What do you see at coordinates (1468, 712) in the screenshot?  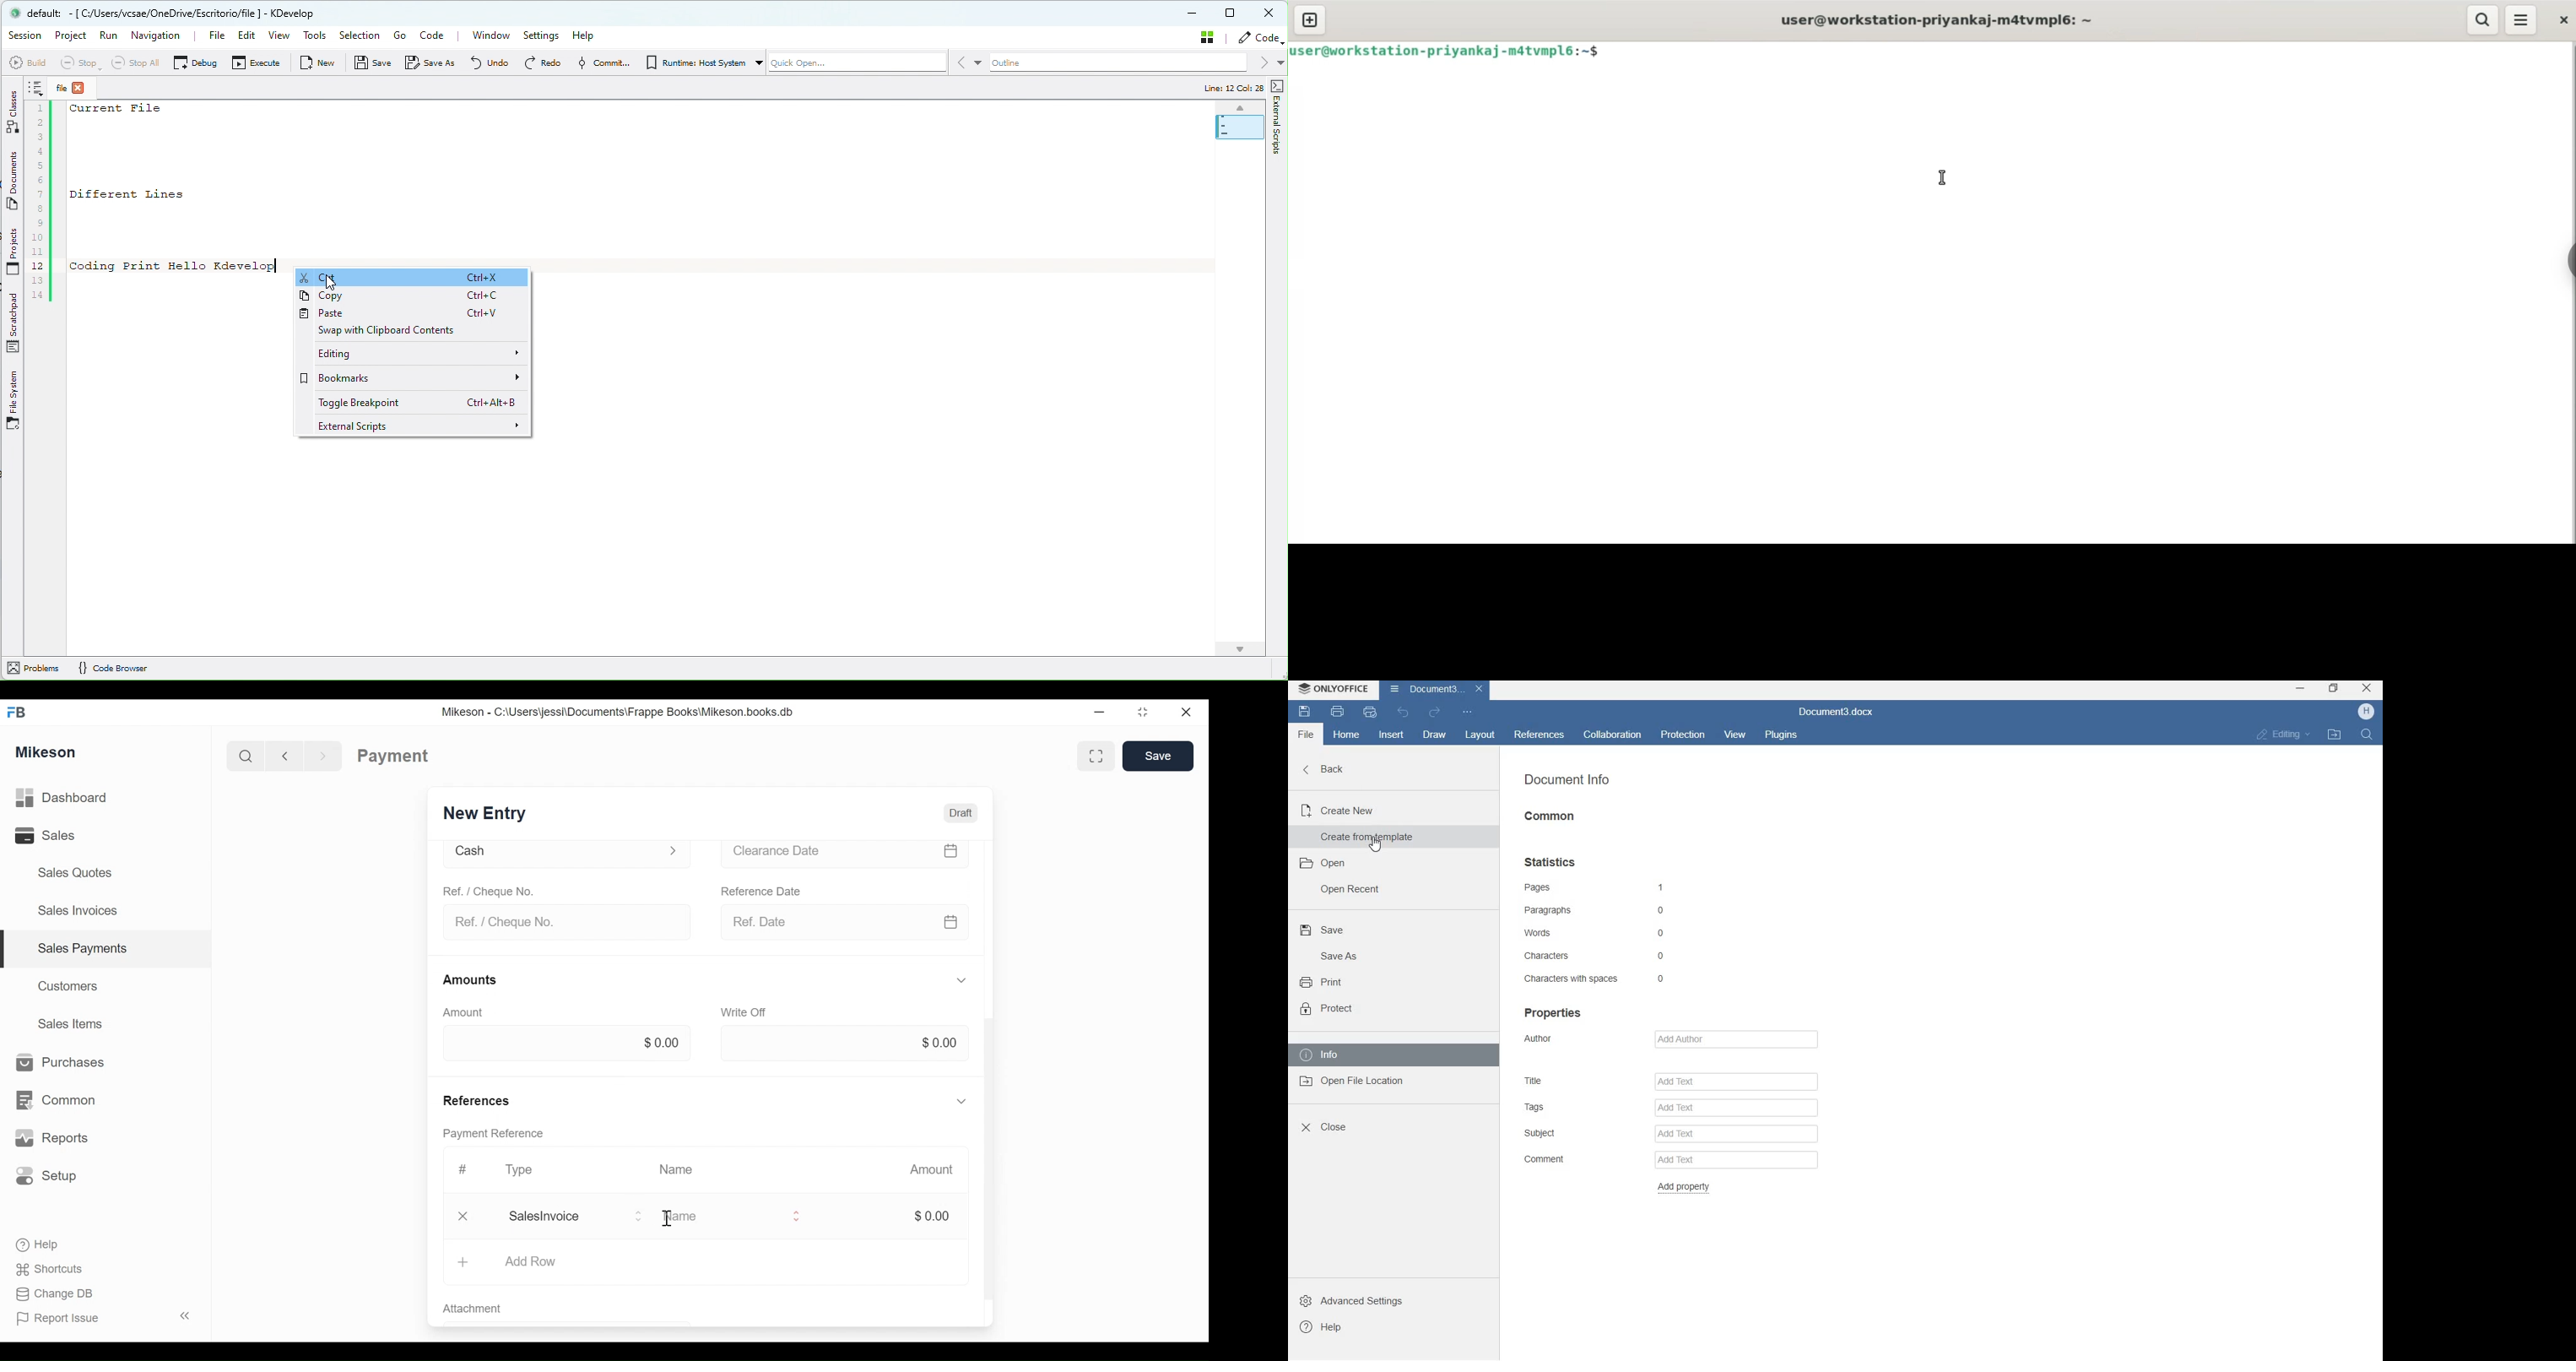 I see `customize quick access toolbar` at bounding box center [1468, 712].